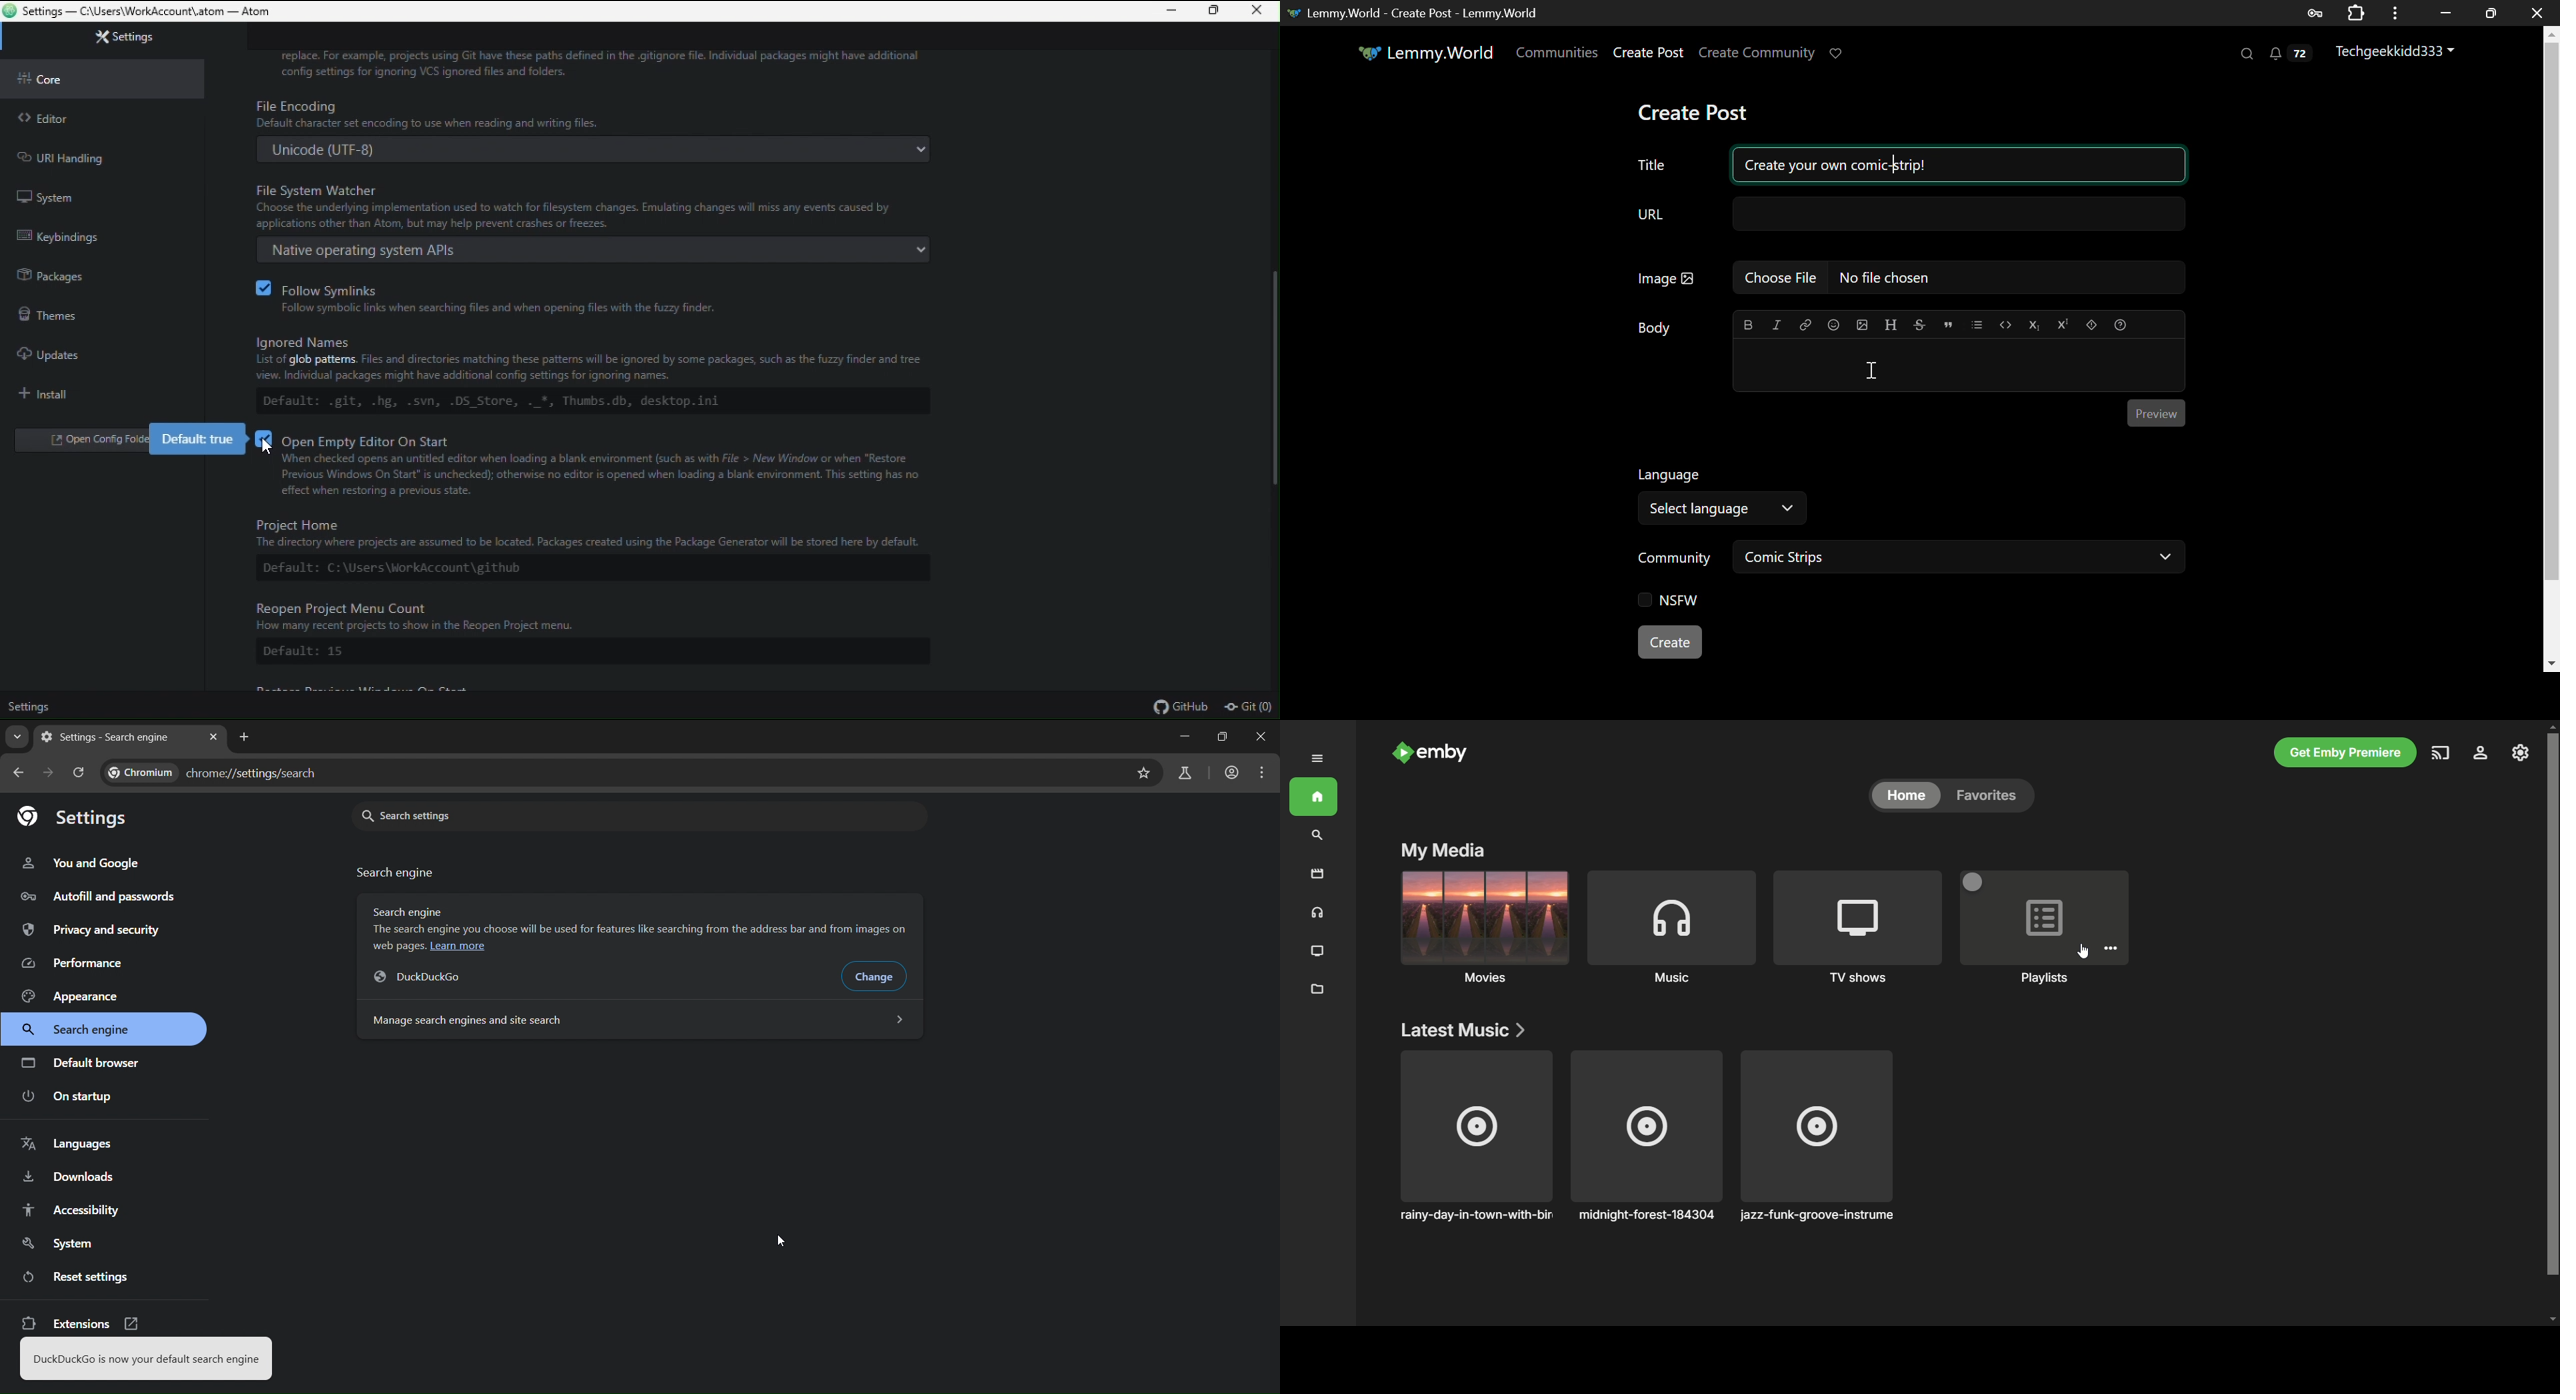 This screenshot has width=2576, height=1400. Describe the element at coordinates (1747, 326) in the screenshot. I see `Bold` at that location.